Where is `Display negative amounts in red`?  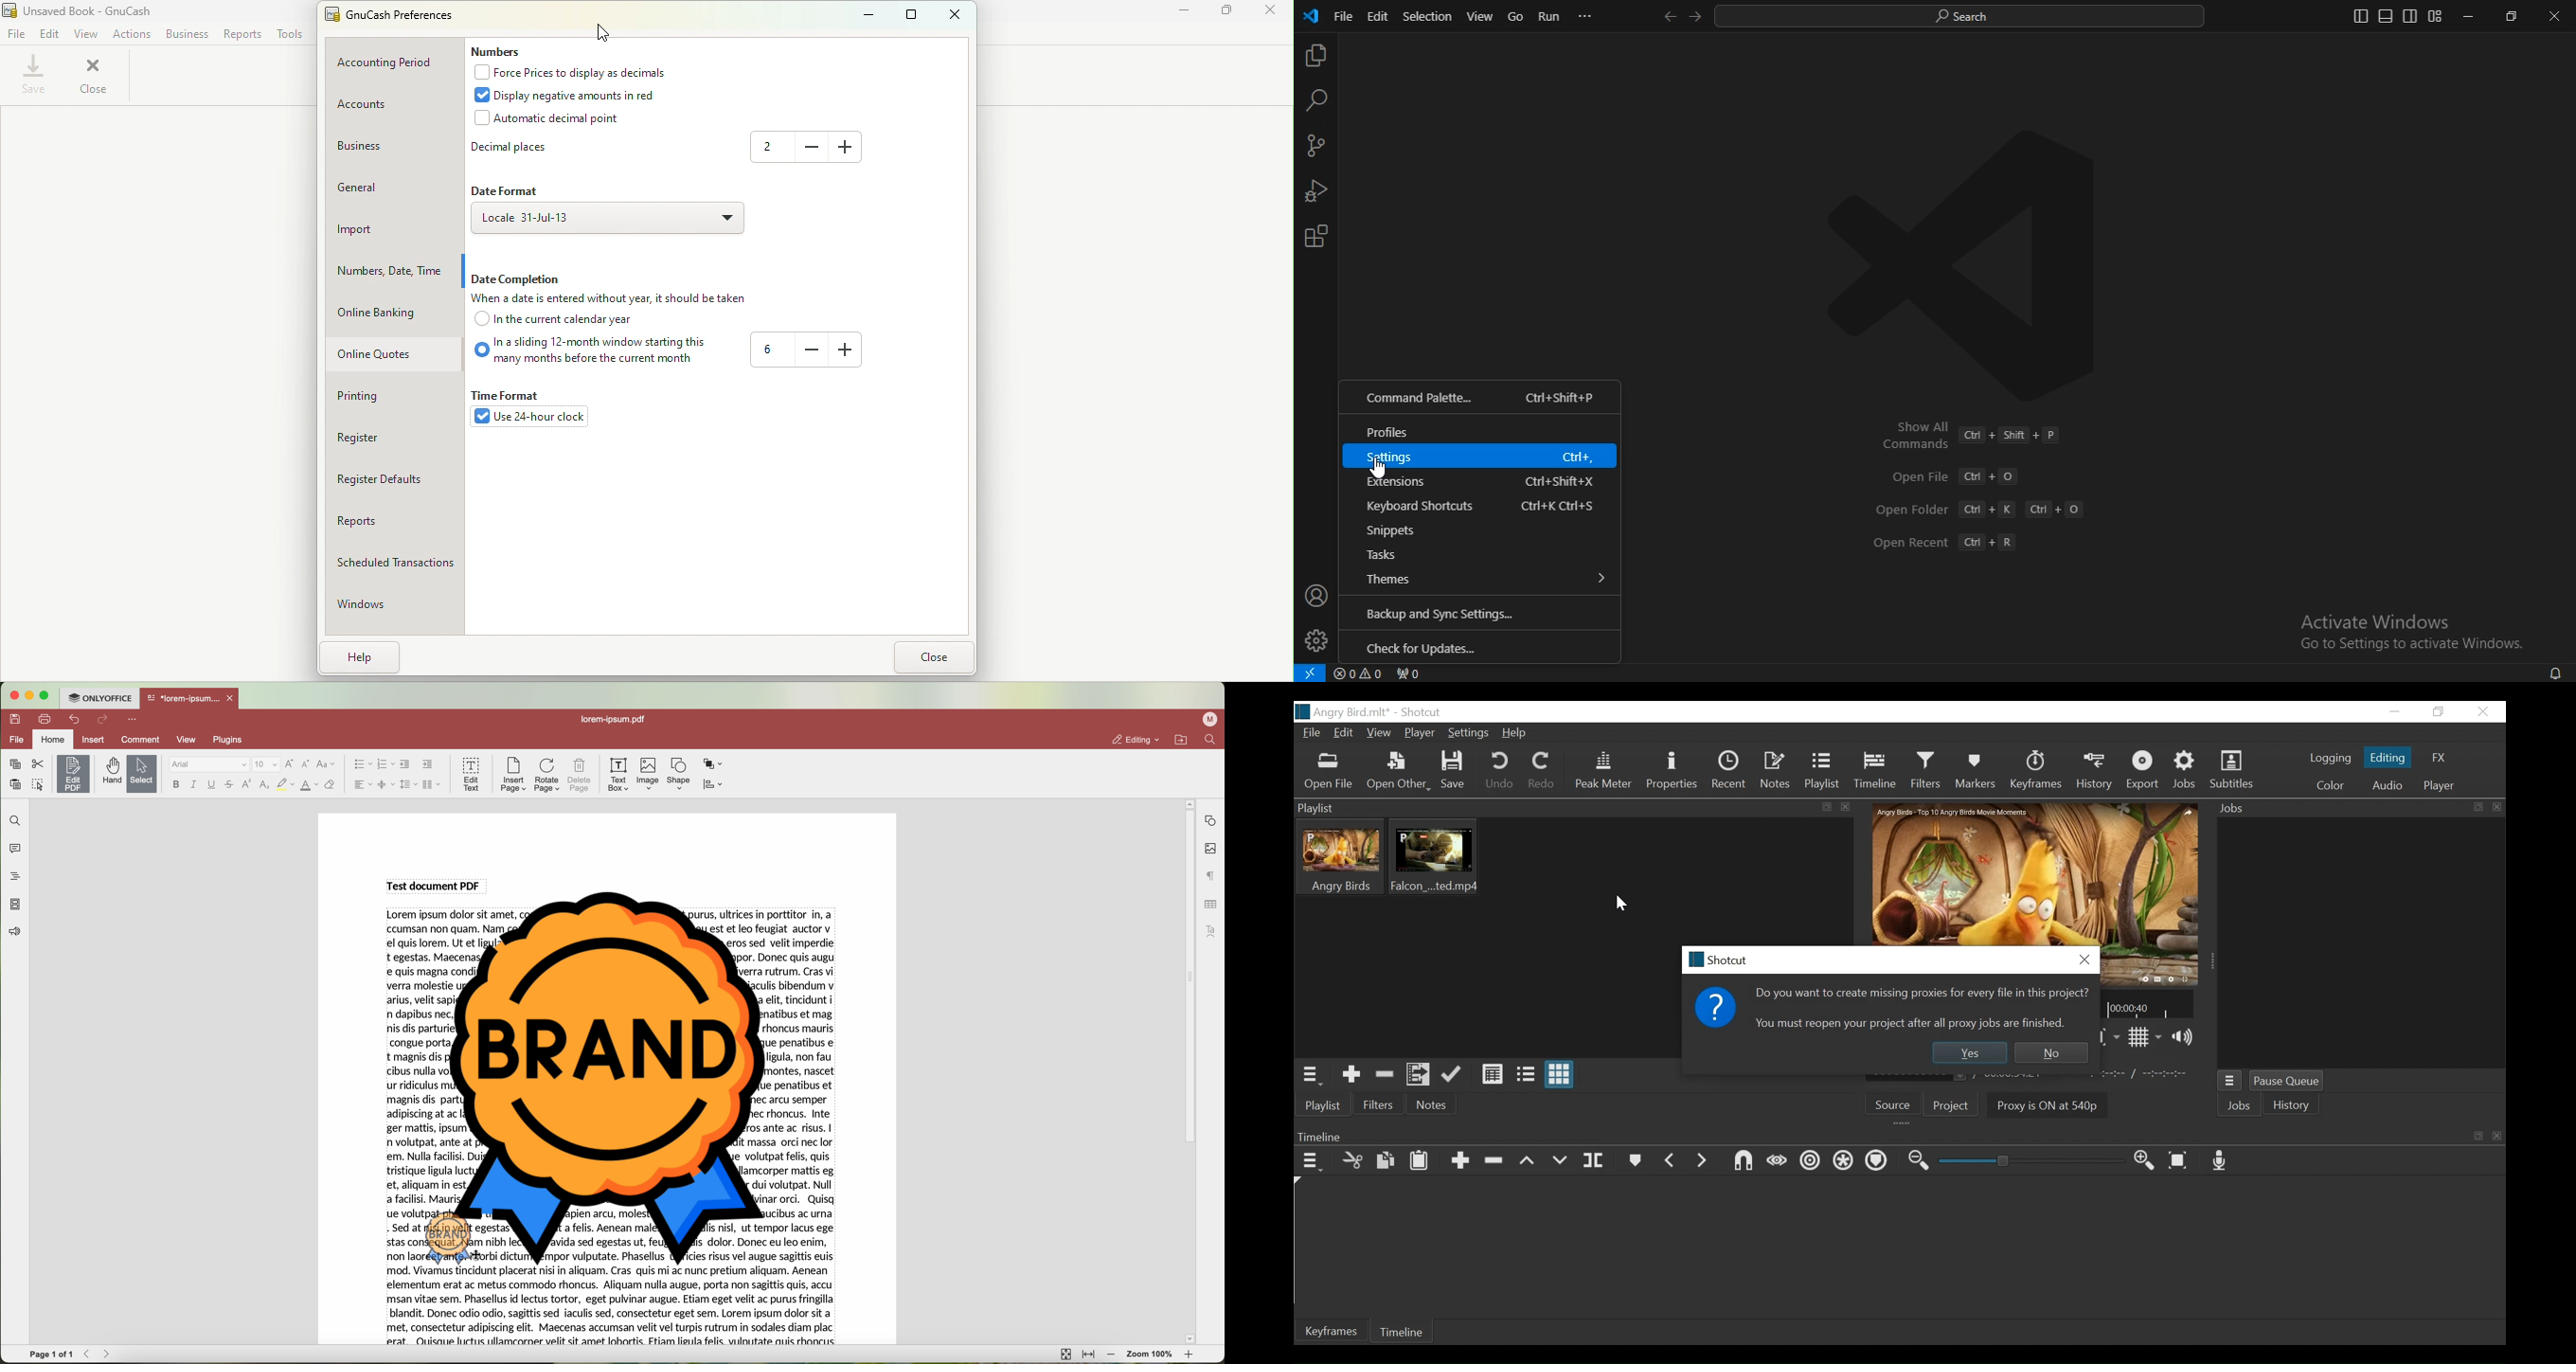 Display negative amounts in red is located at coordinates (564, 93).